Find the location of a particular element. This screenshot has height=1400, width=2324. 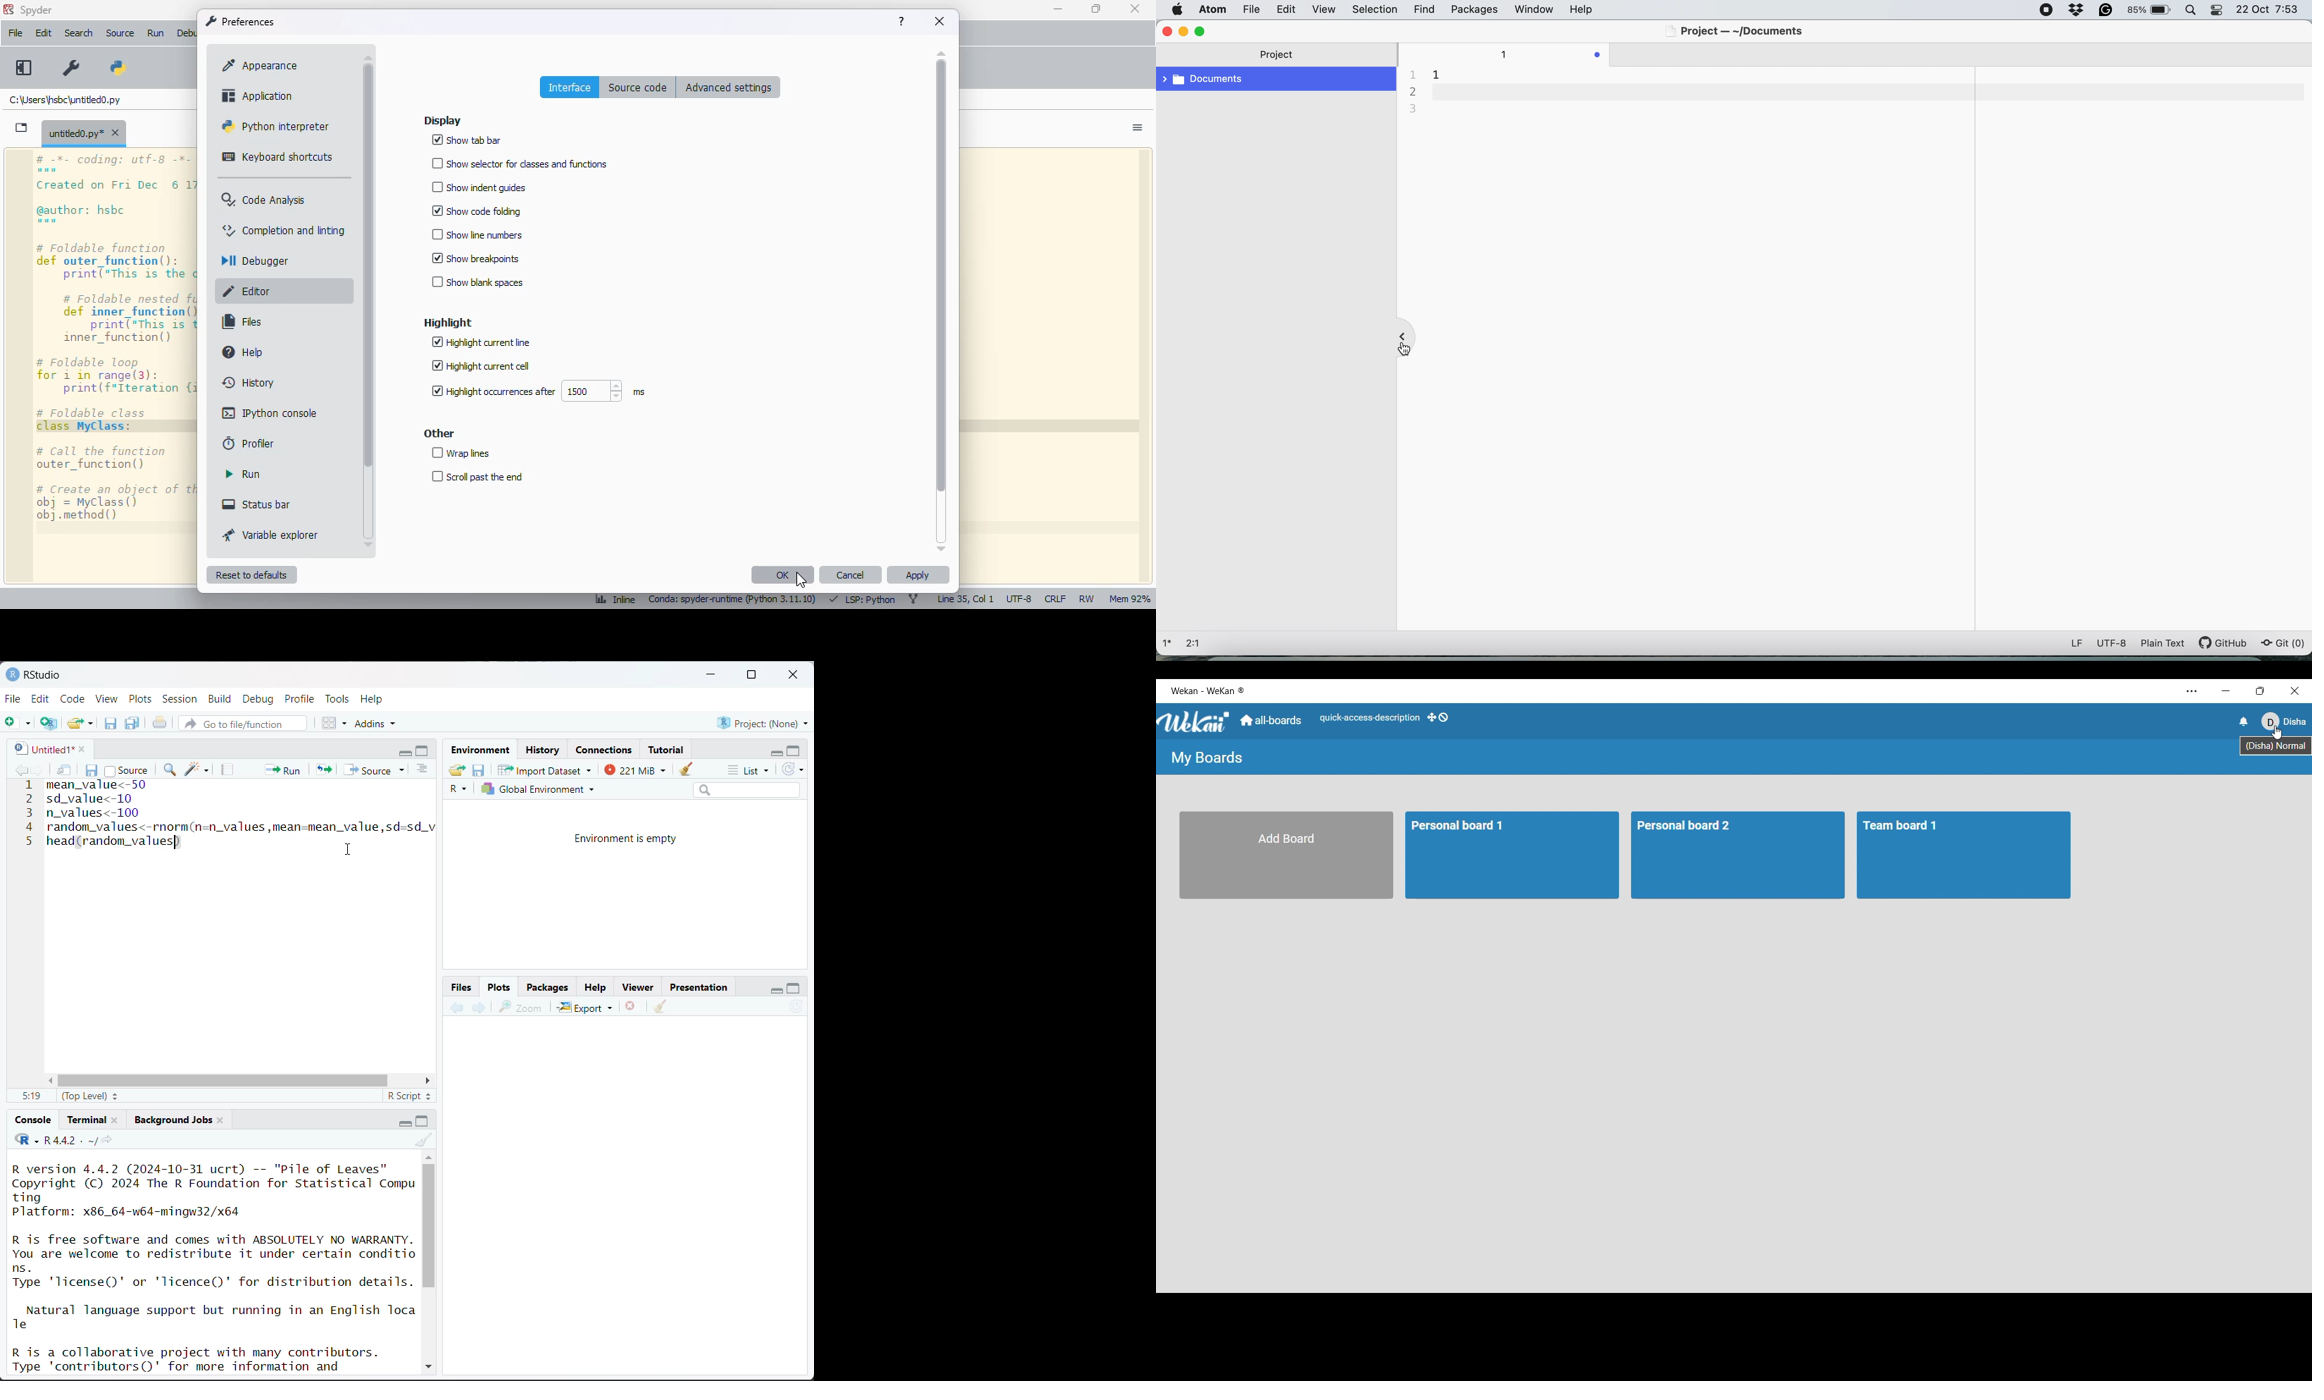

Edit is located at coordinates (42, 698).